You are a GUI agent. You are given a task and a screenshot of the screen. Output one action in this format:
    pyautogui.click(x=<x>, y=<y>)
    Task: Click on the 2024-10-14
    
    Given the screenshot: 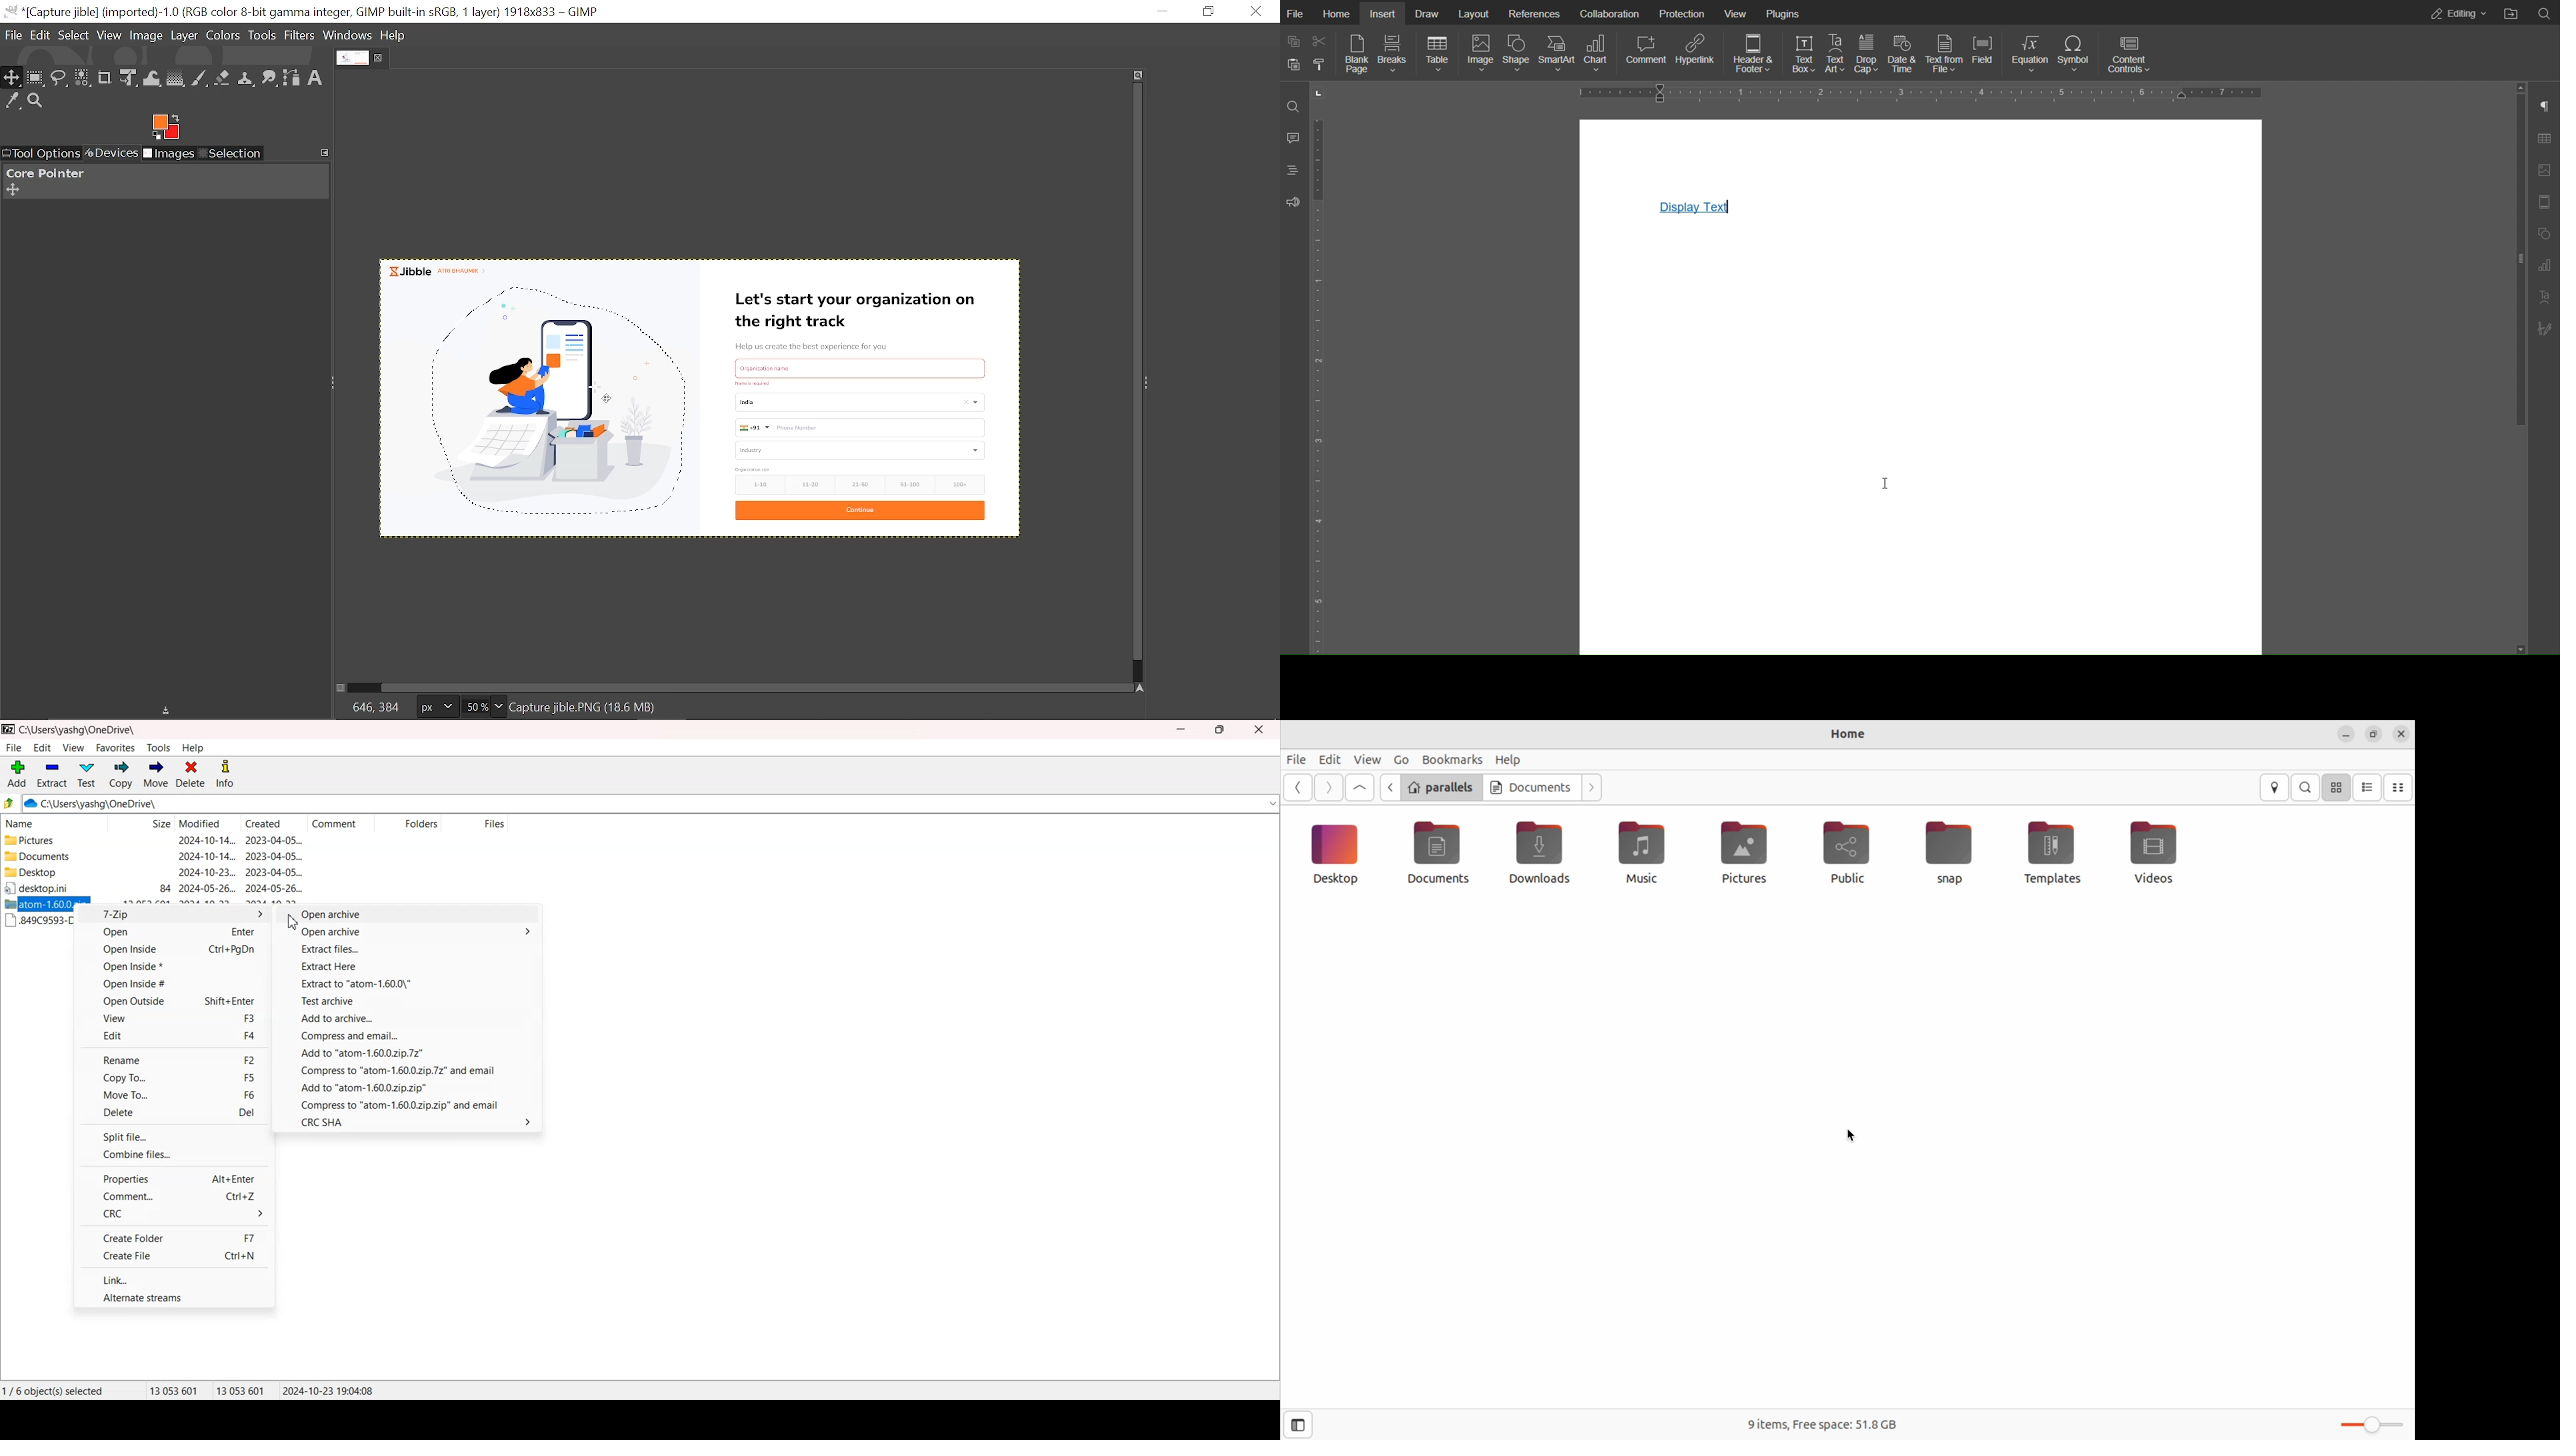 What is the action you would take?
    pyautogui.click(x=206, y=855)
    